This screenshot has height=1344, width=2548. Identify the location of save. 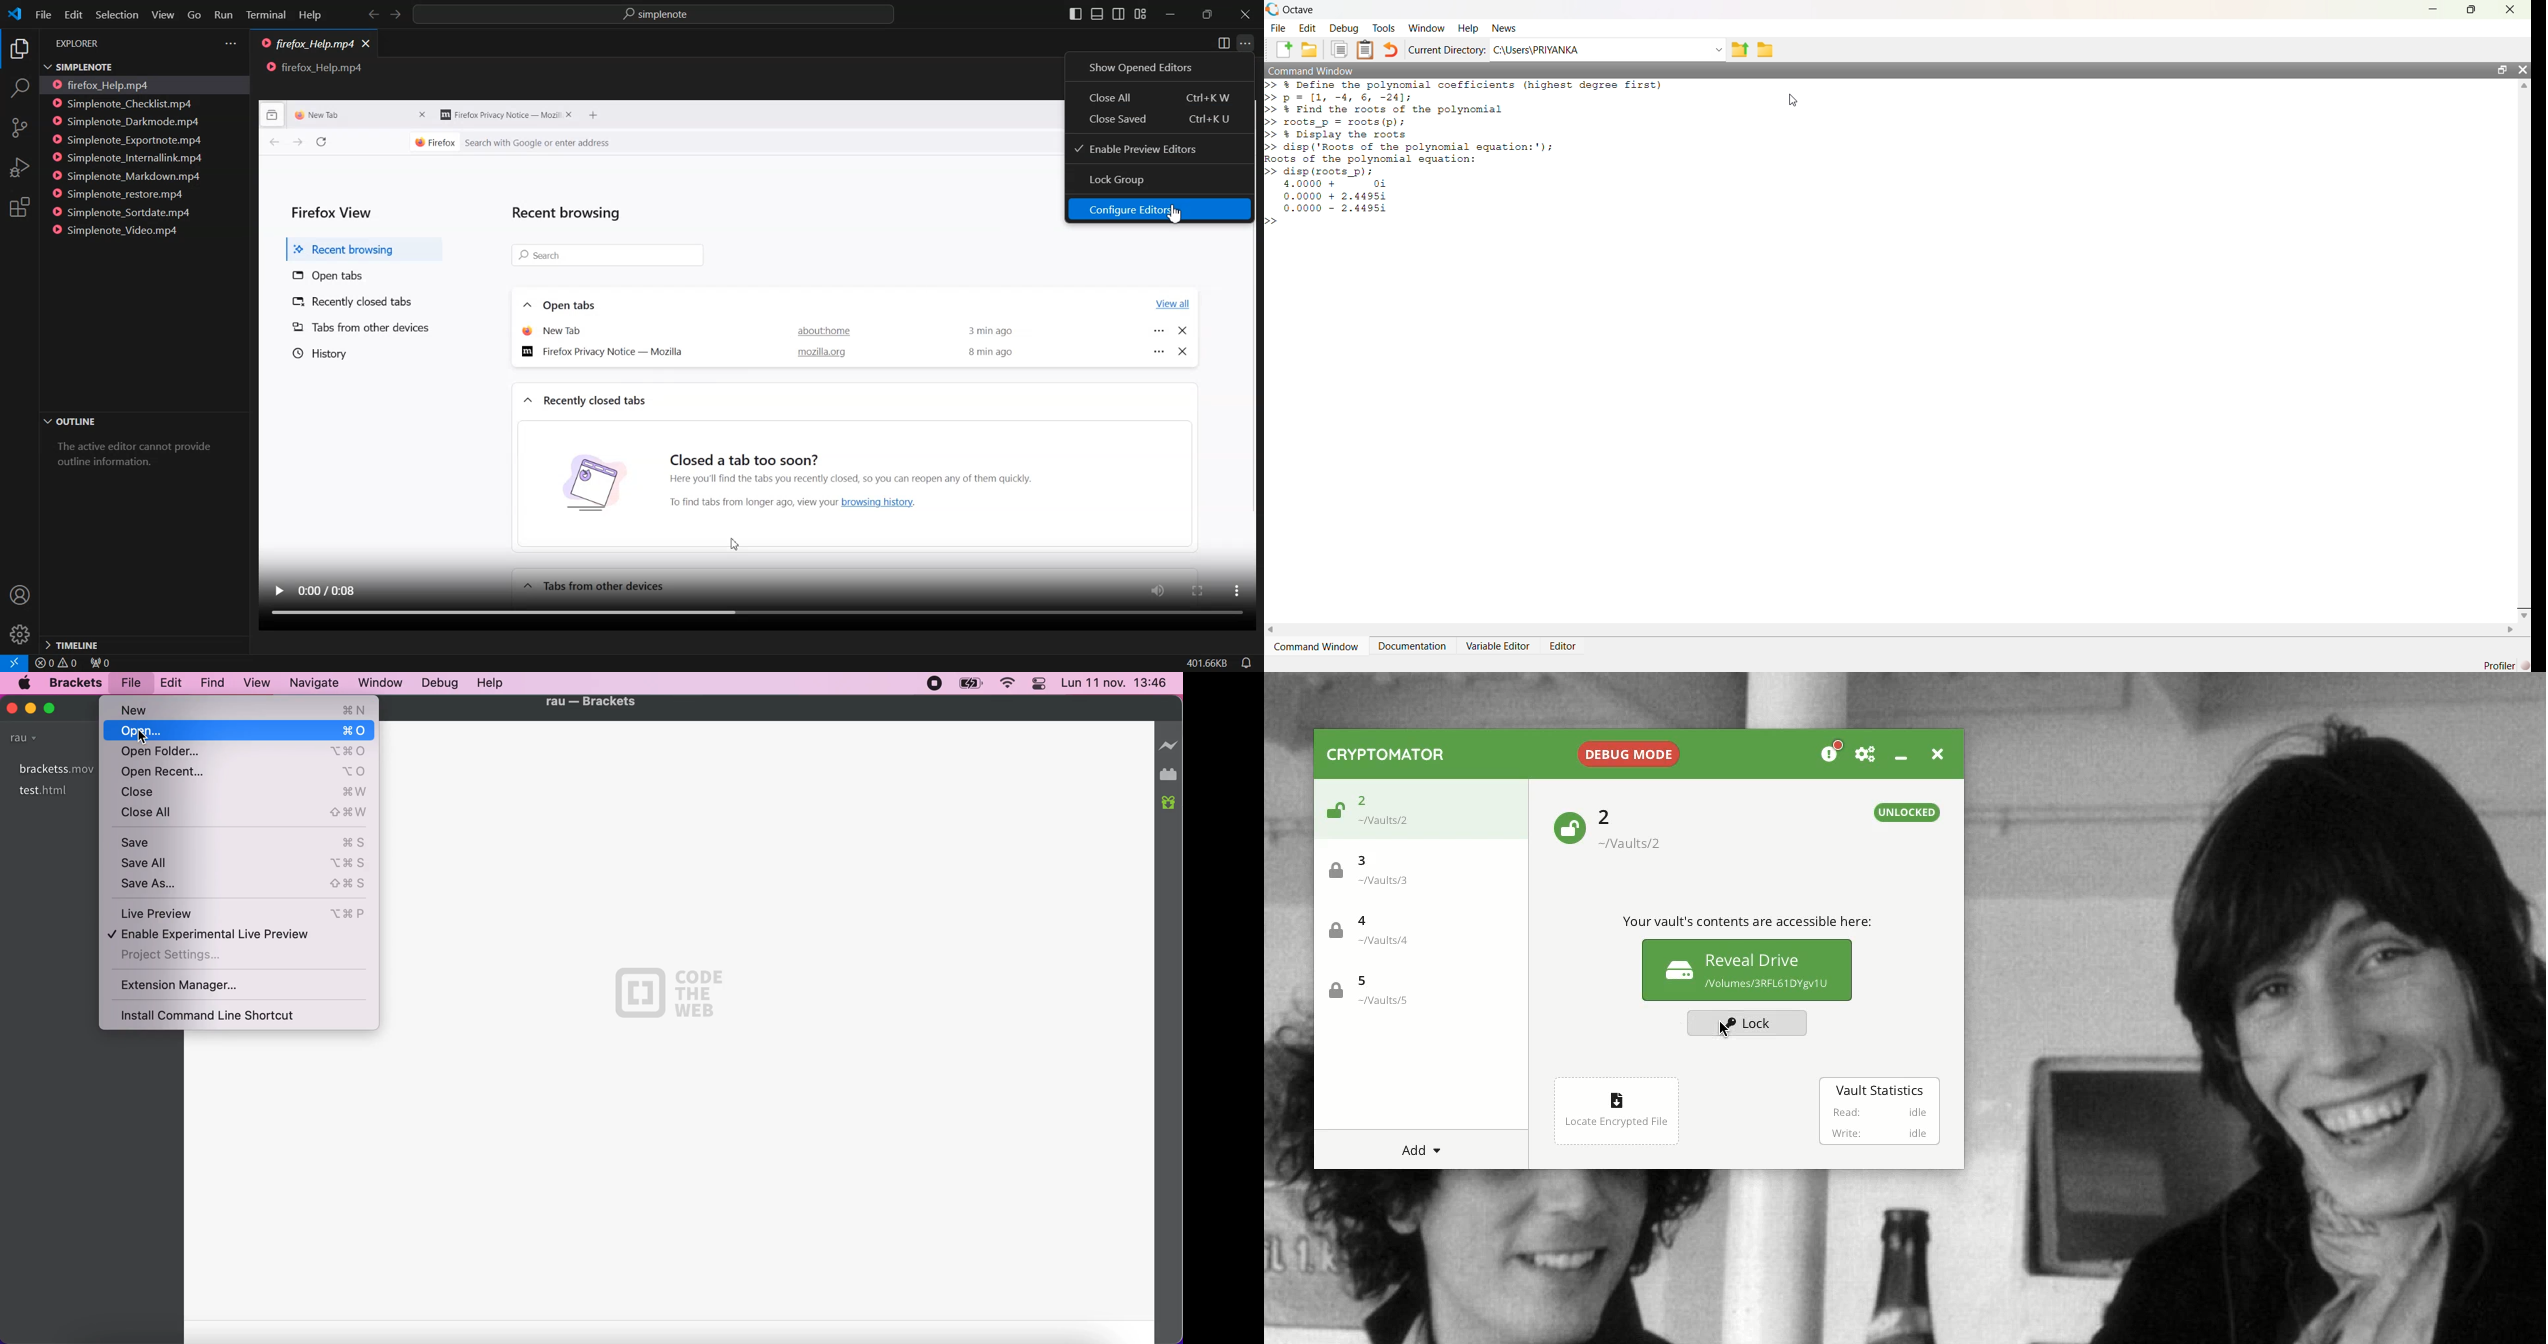
(243, 842).